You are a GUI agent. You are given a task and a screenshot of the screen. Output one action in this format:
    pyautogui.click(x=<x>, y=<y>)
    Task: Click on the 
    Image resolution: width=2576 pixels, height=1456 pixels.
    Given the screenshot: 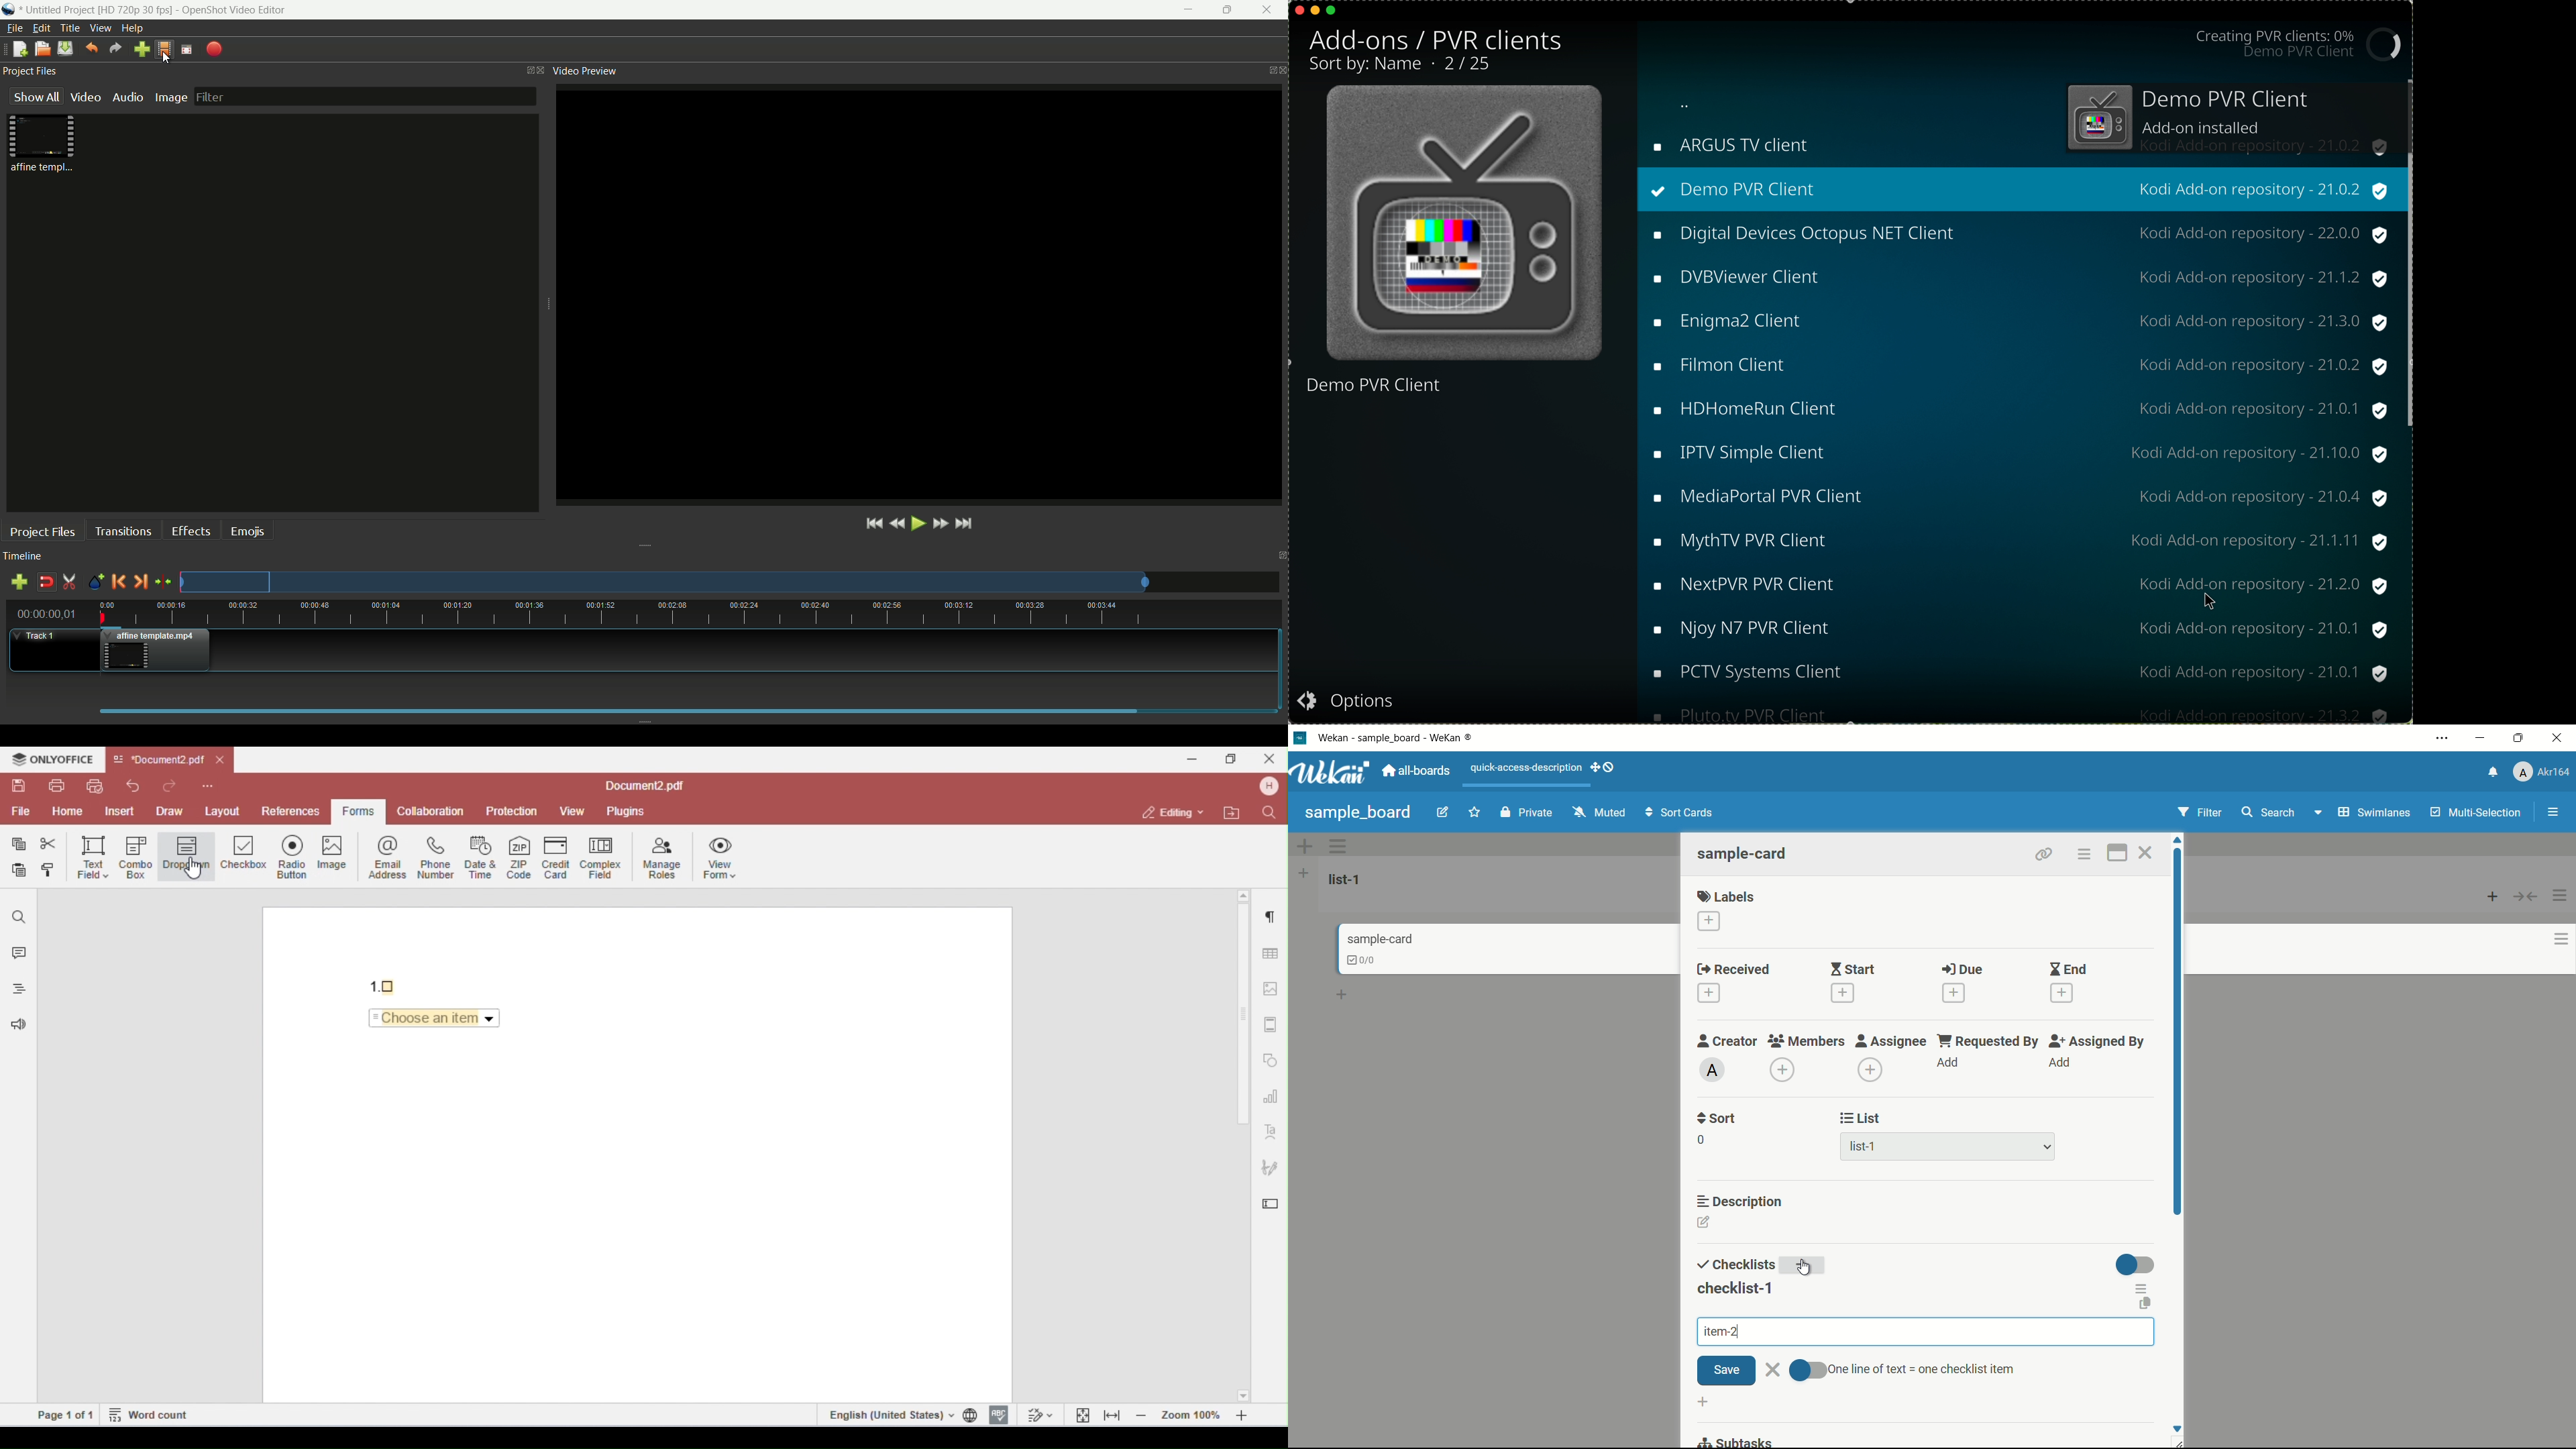 What is the action you would take?
    pyautogui.click(x=2016, y=234)
    